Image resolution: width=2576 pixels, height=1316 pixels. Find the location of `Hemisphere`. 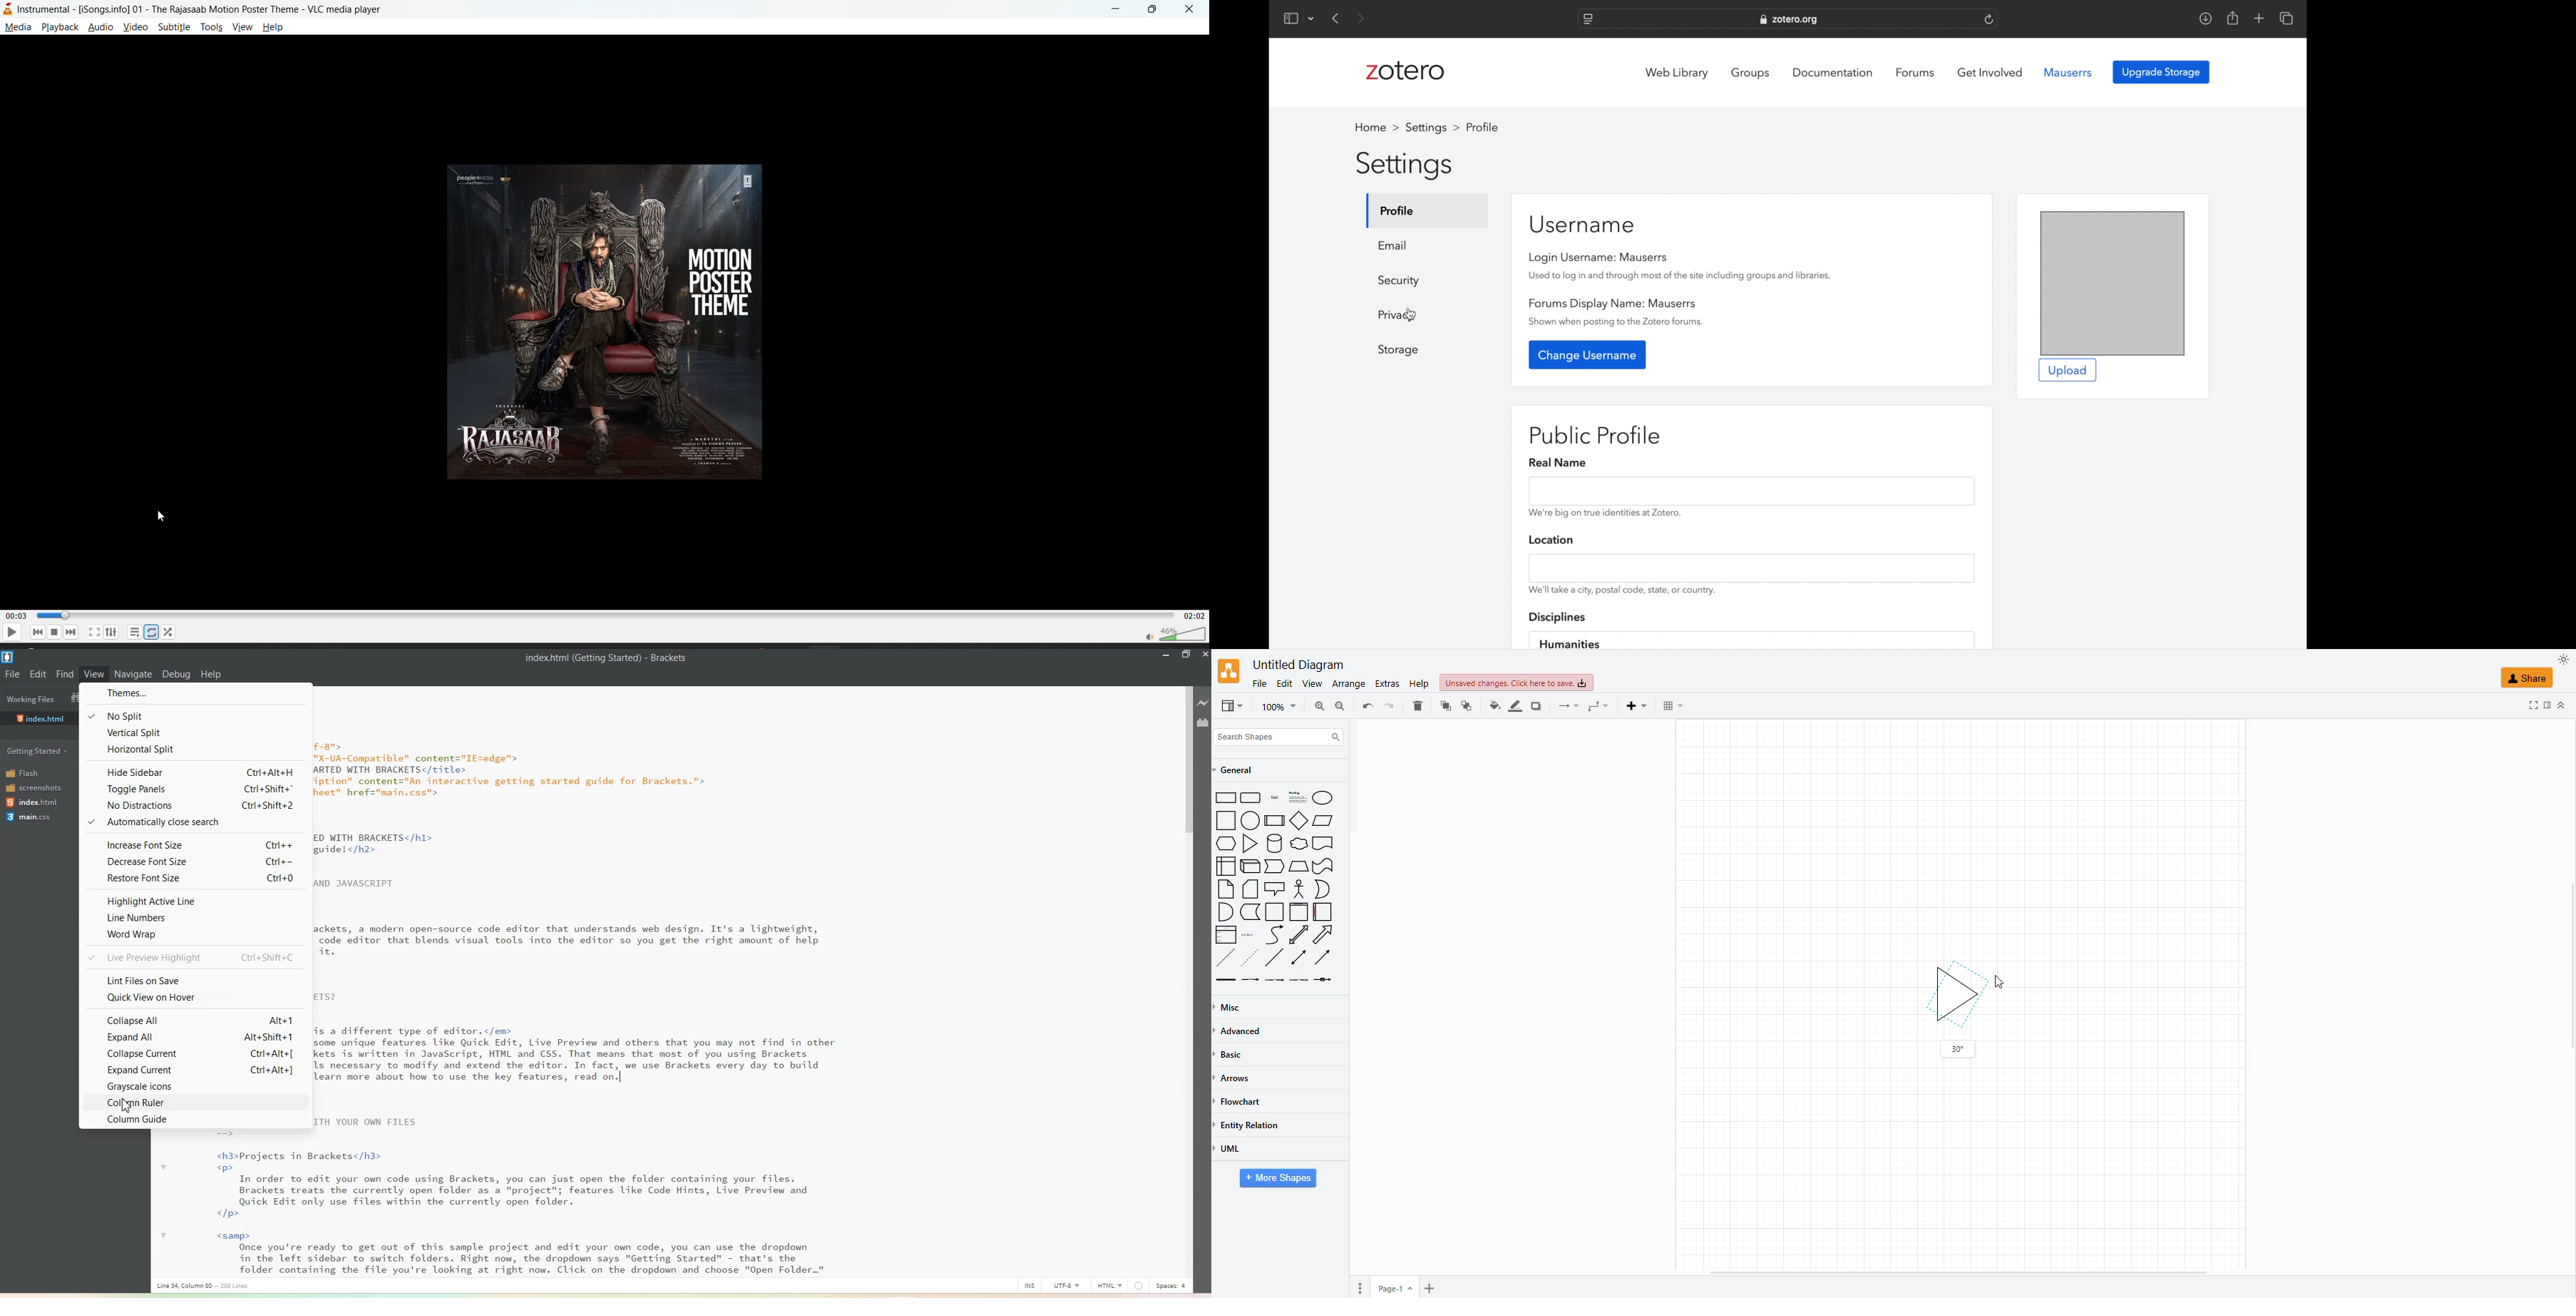

Hemisphere is located at coordinates (1224, 911).